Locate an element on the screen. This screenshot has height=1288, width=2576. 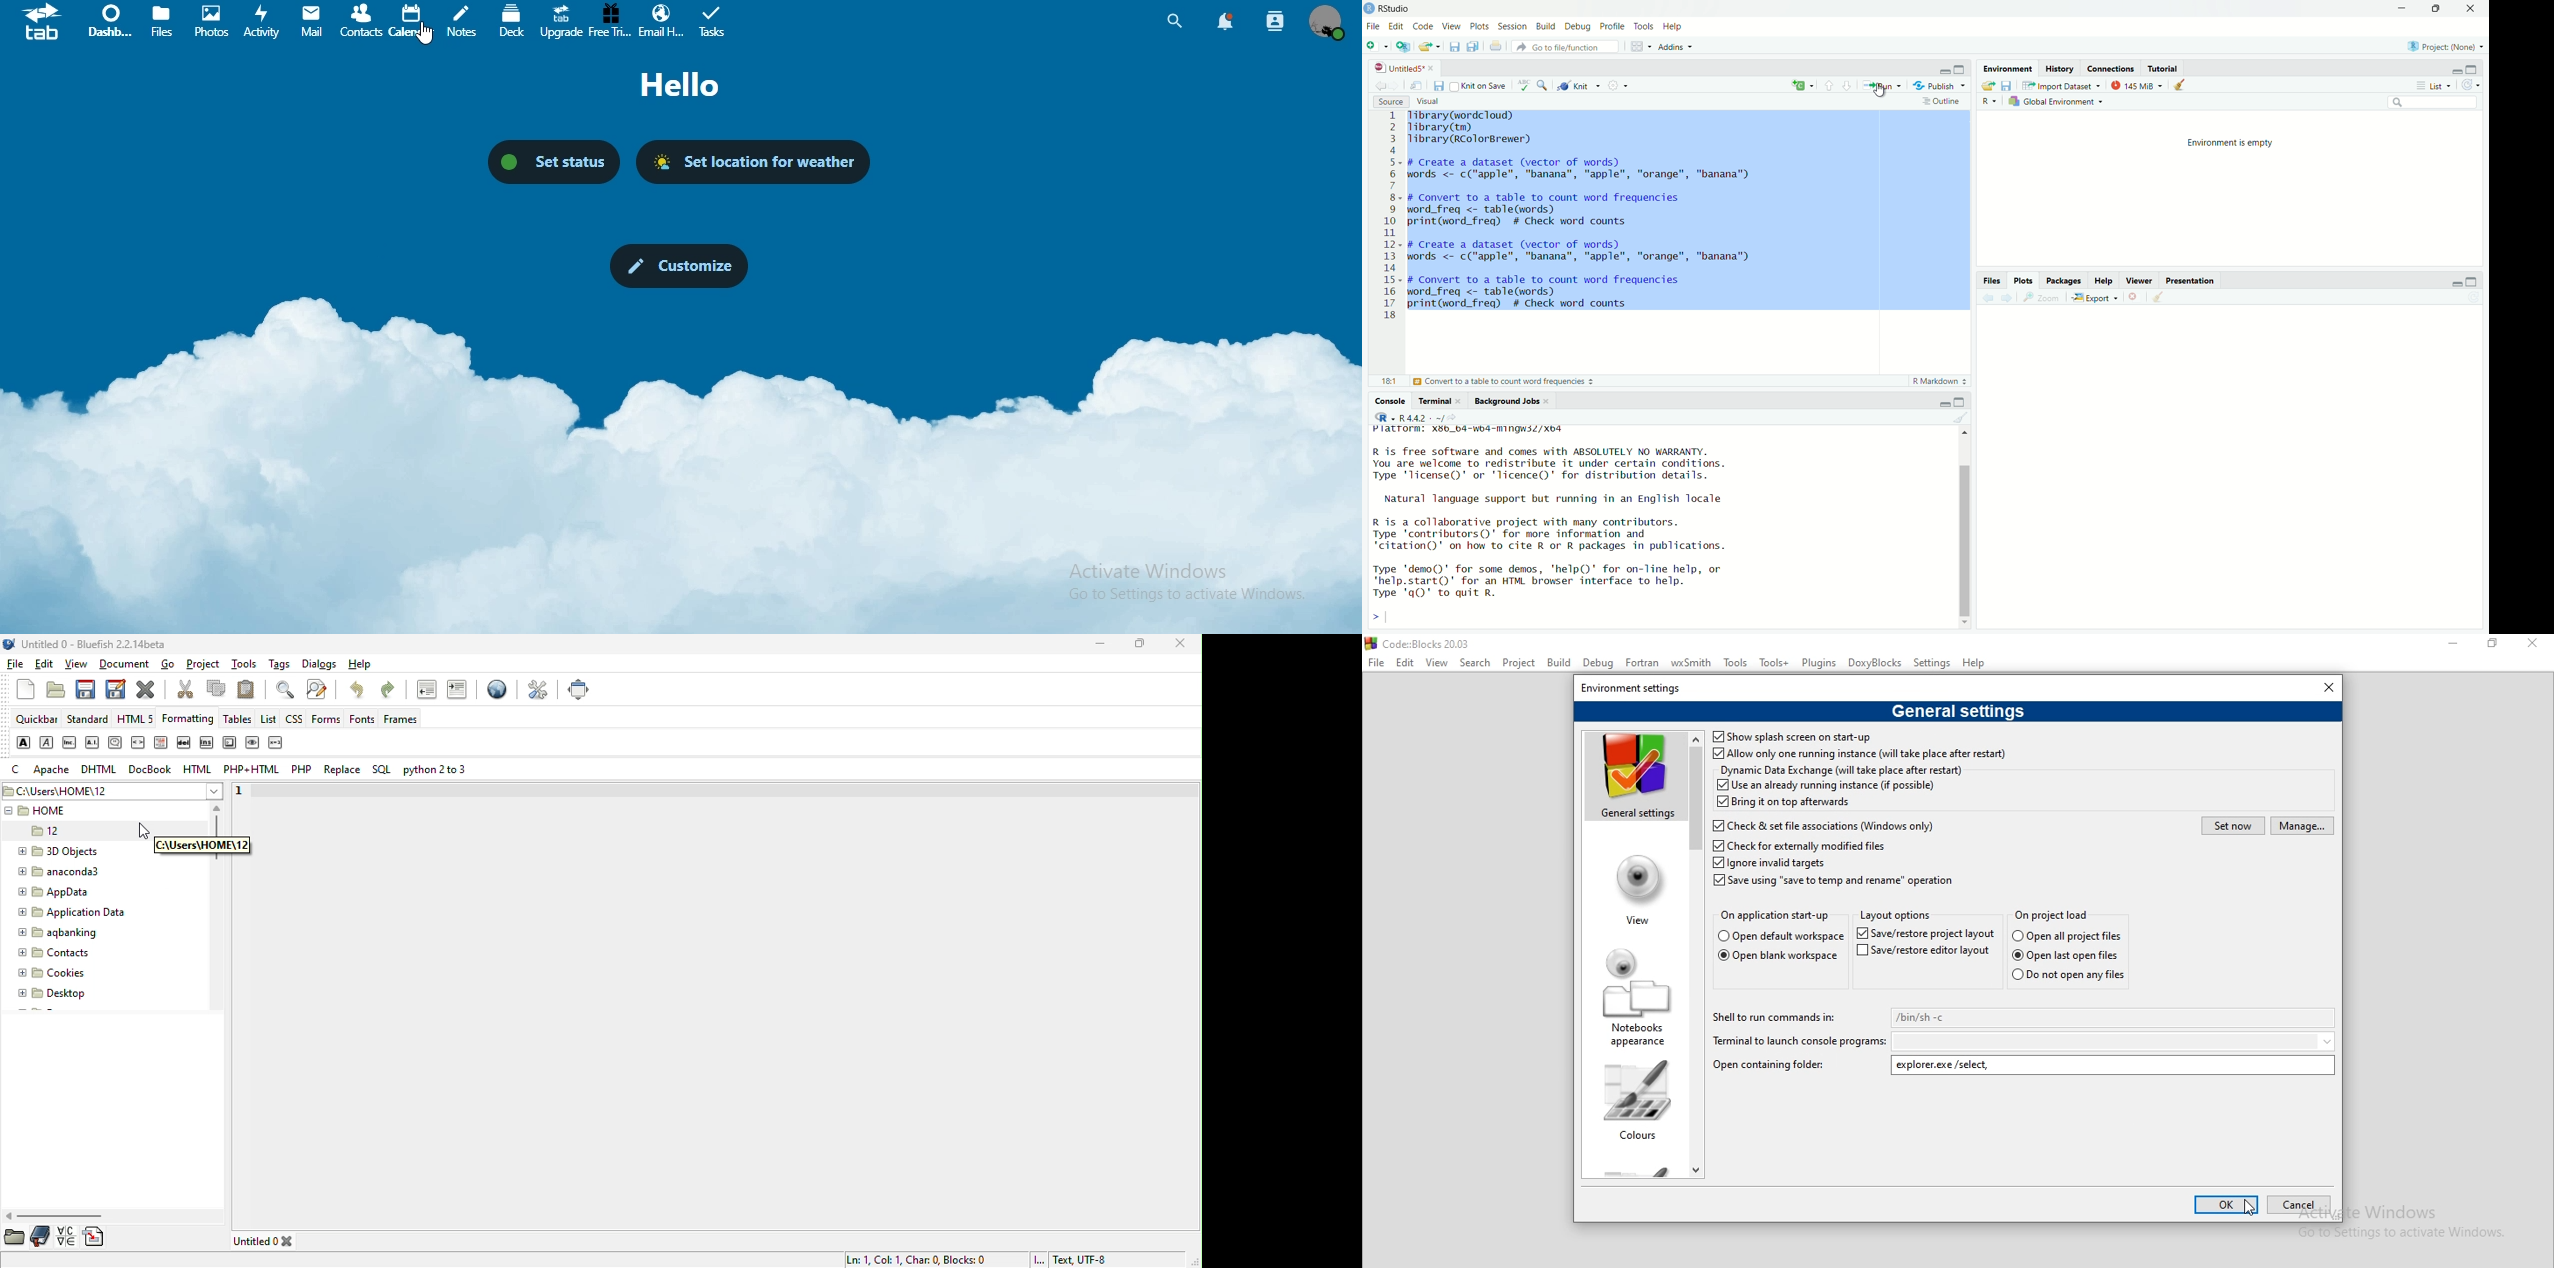
Help is located at coordinates (1675, 26).